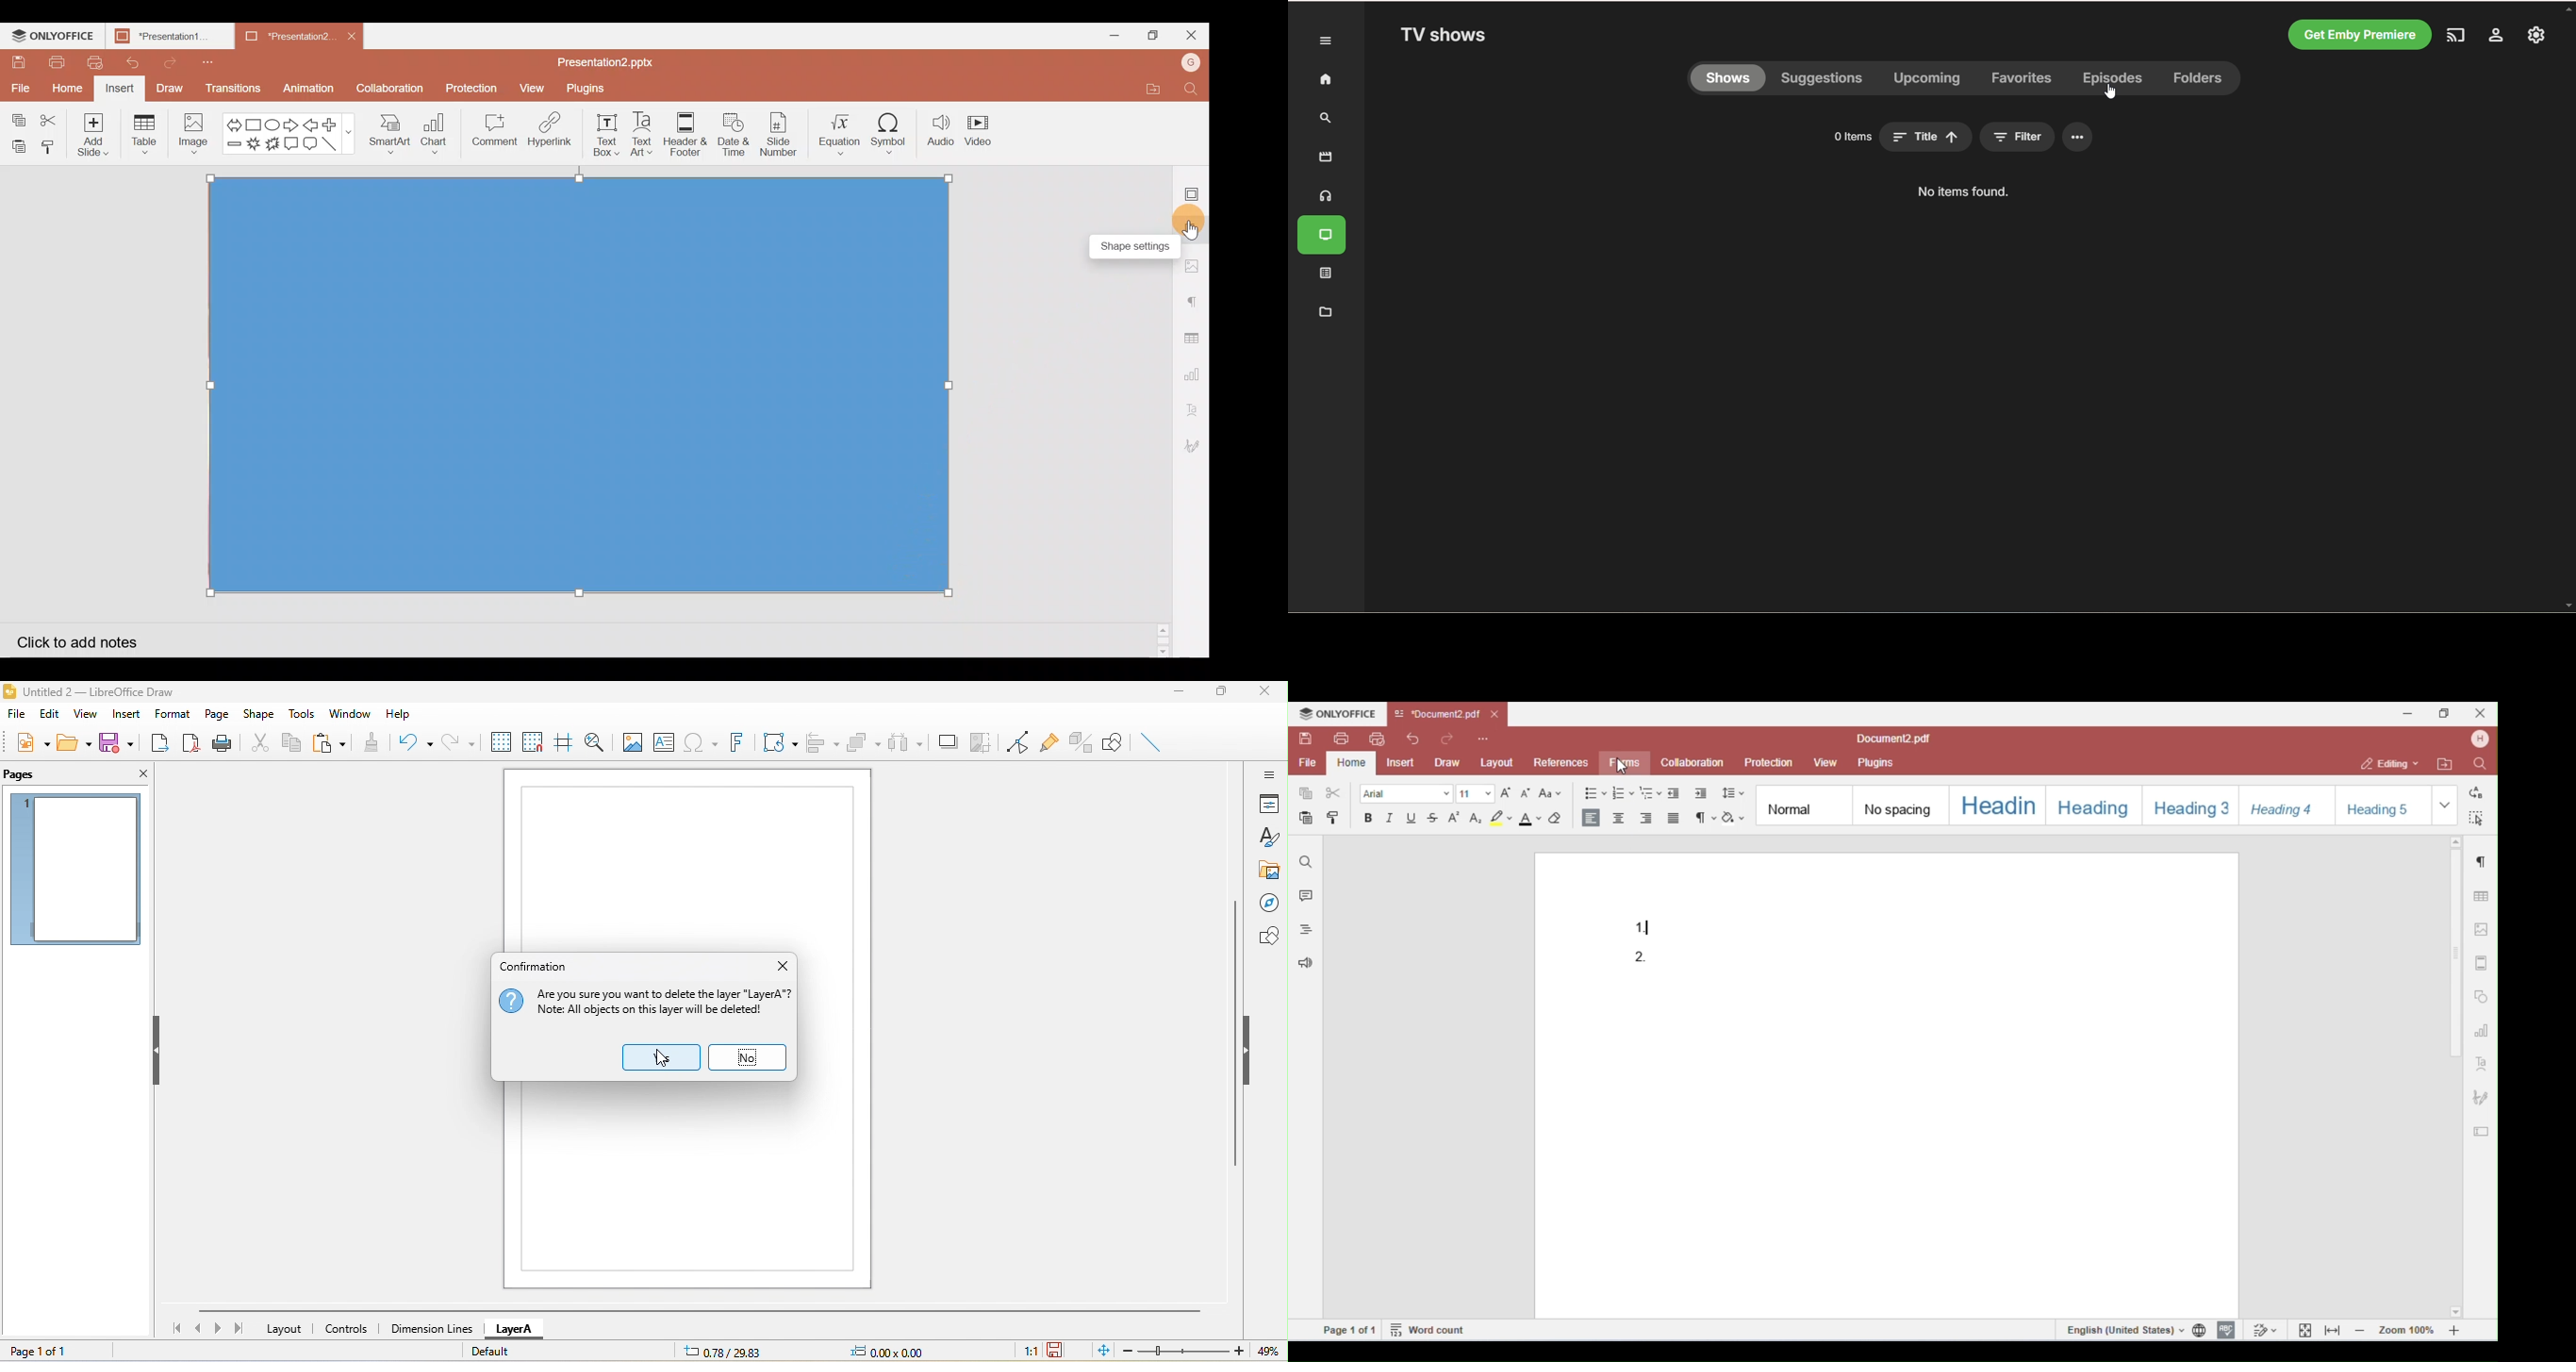 Image resolution: width=2576 pixels, height=1372 pixels. I want to click on properties, so click(1269, 806).